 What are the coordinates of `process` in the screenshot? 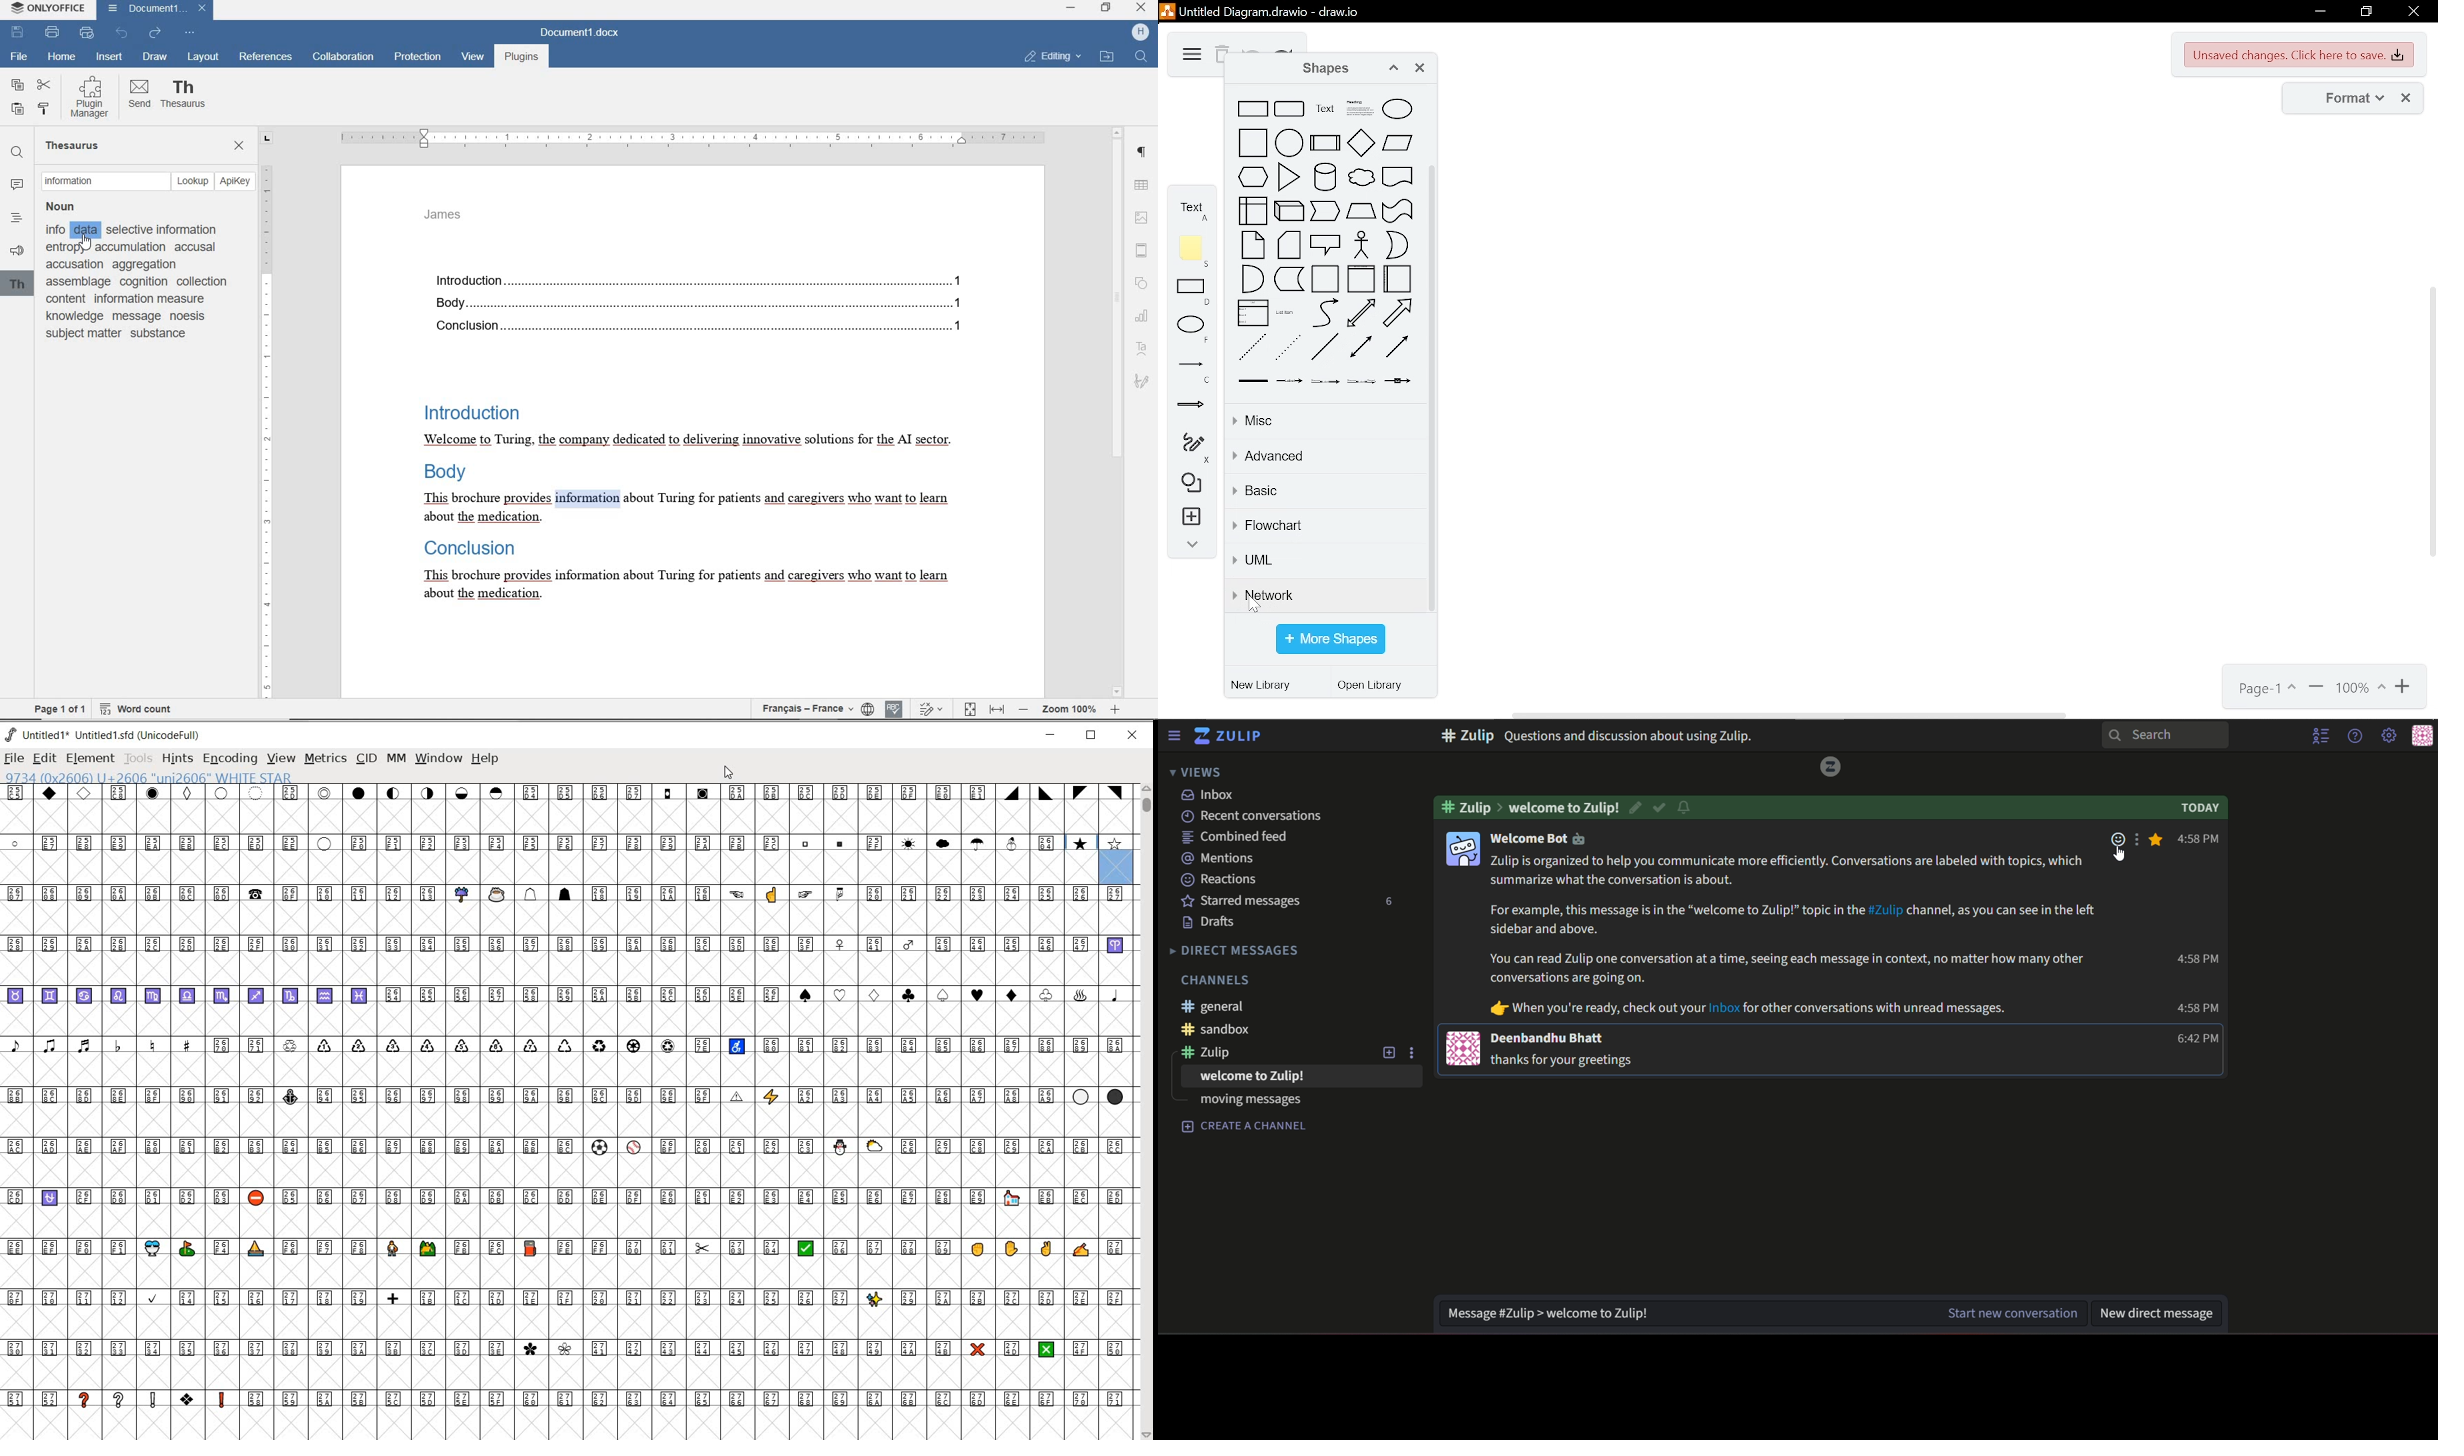 It's located at (1325, 142).